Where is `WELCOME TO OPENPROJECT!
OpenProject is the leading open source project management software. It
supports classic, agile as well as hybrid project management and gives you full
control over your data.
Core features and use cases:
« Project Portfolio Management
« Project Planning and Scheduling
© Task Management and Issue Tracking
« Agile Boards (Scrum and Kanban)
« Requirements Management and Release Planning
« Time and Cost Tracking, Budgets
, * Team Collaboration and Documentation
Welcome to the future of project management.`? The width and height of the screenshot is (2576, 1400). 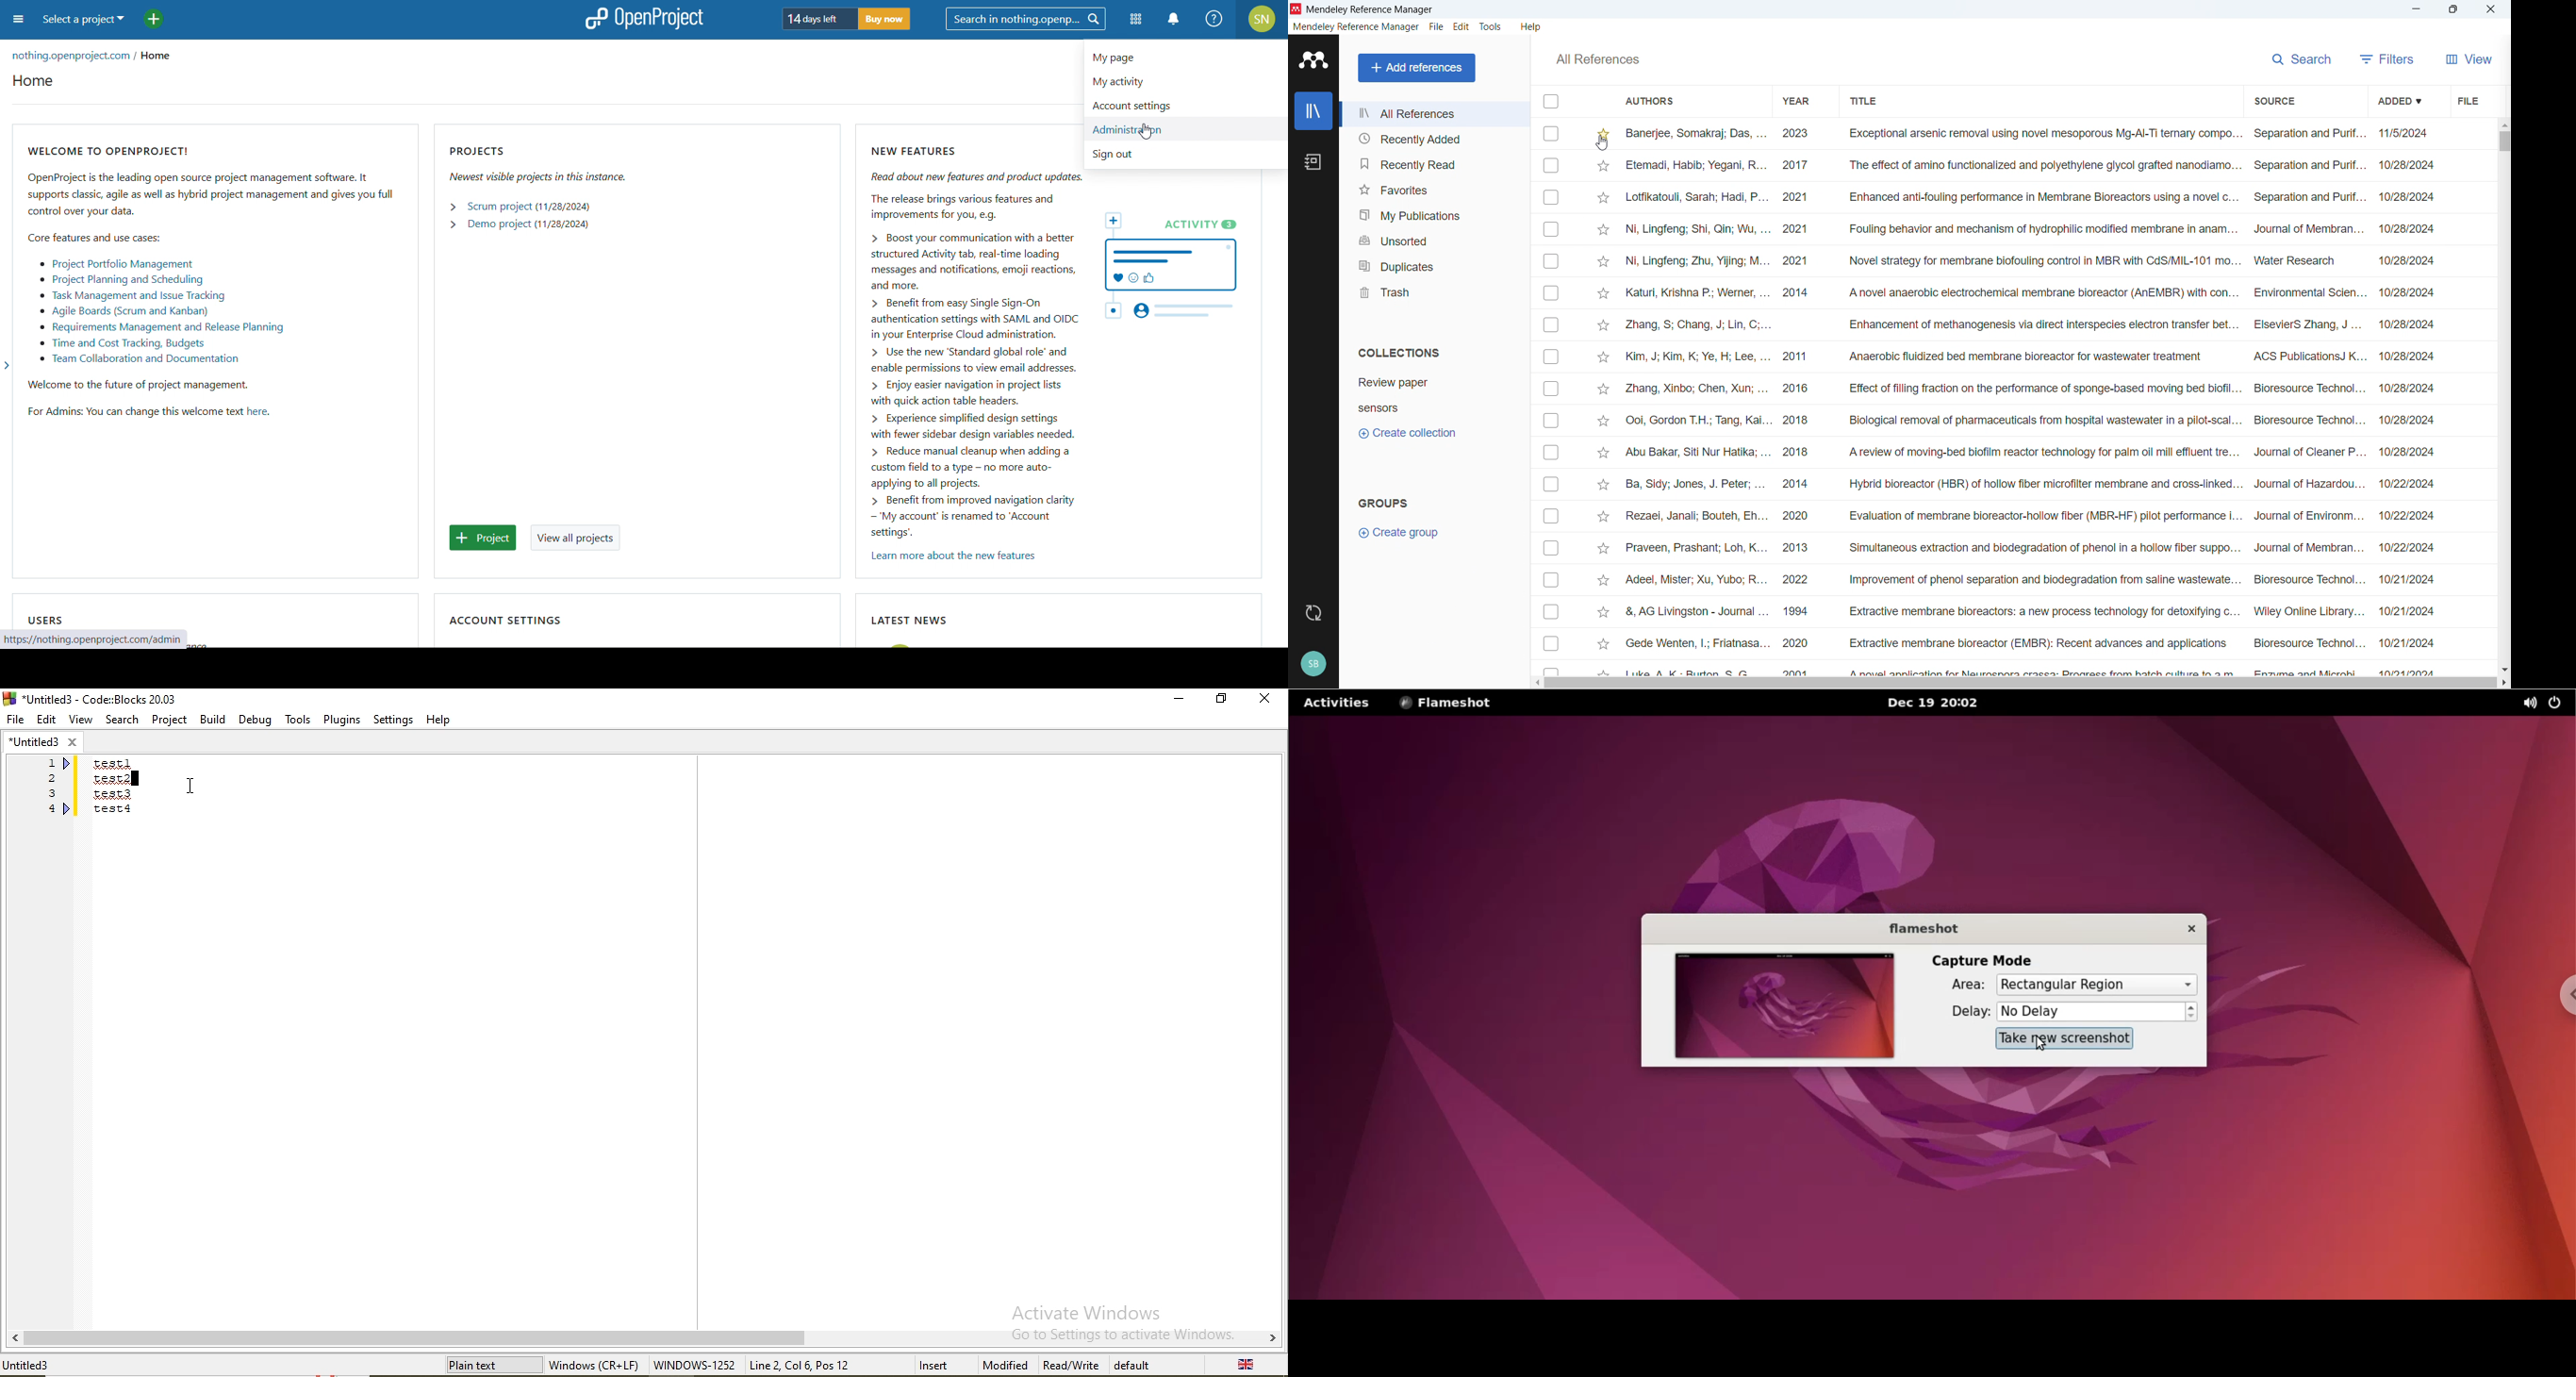
WELCOME TO OPENPROJECT!
OpenProject is the leading open source project management software. It
supports classic, agile as well as hybrid project management and gives you full
control over your data.
Core features and use cases:
« Project Portfolio Management
« Project Planning and Scheduling
© Task Management and Issue Tracking
« Agile Boards (Scrum and Kanban)
« Requirements Management and Release Planning
« Time and Cost Tracking, Budgets
, * Team Collaboration and Documentation
Welcome to the future of project management. is located at coordinates (213, 262).